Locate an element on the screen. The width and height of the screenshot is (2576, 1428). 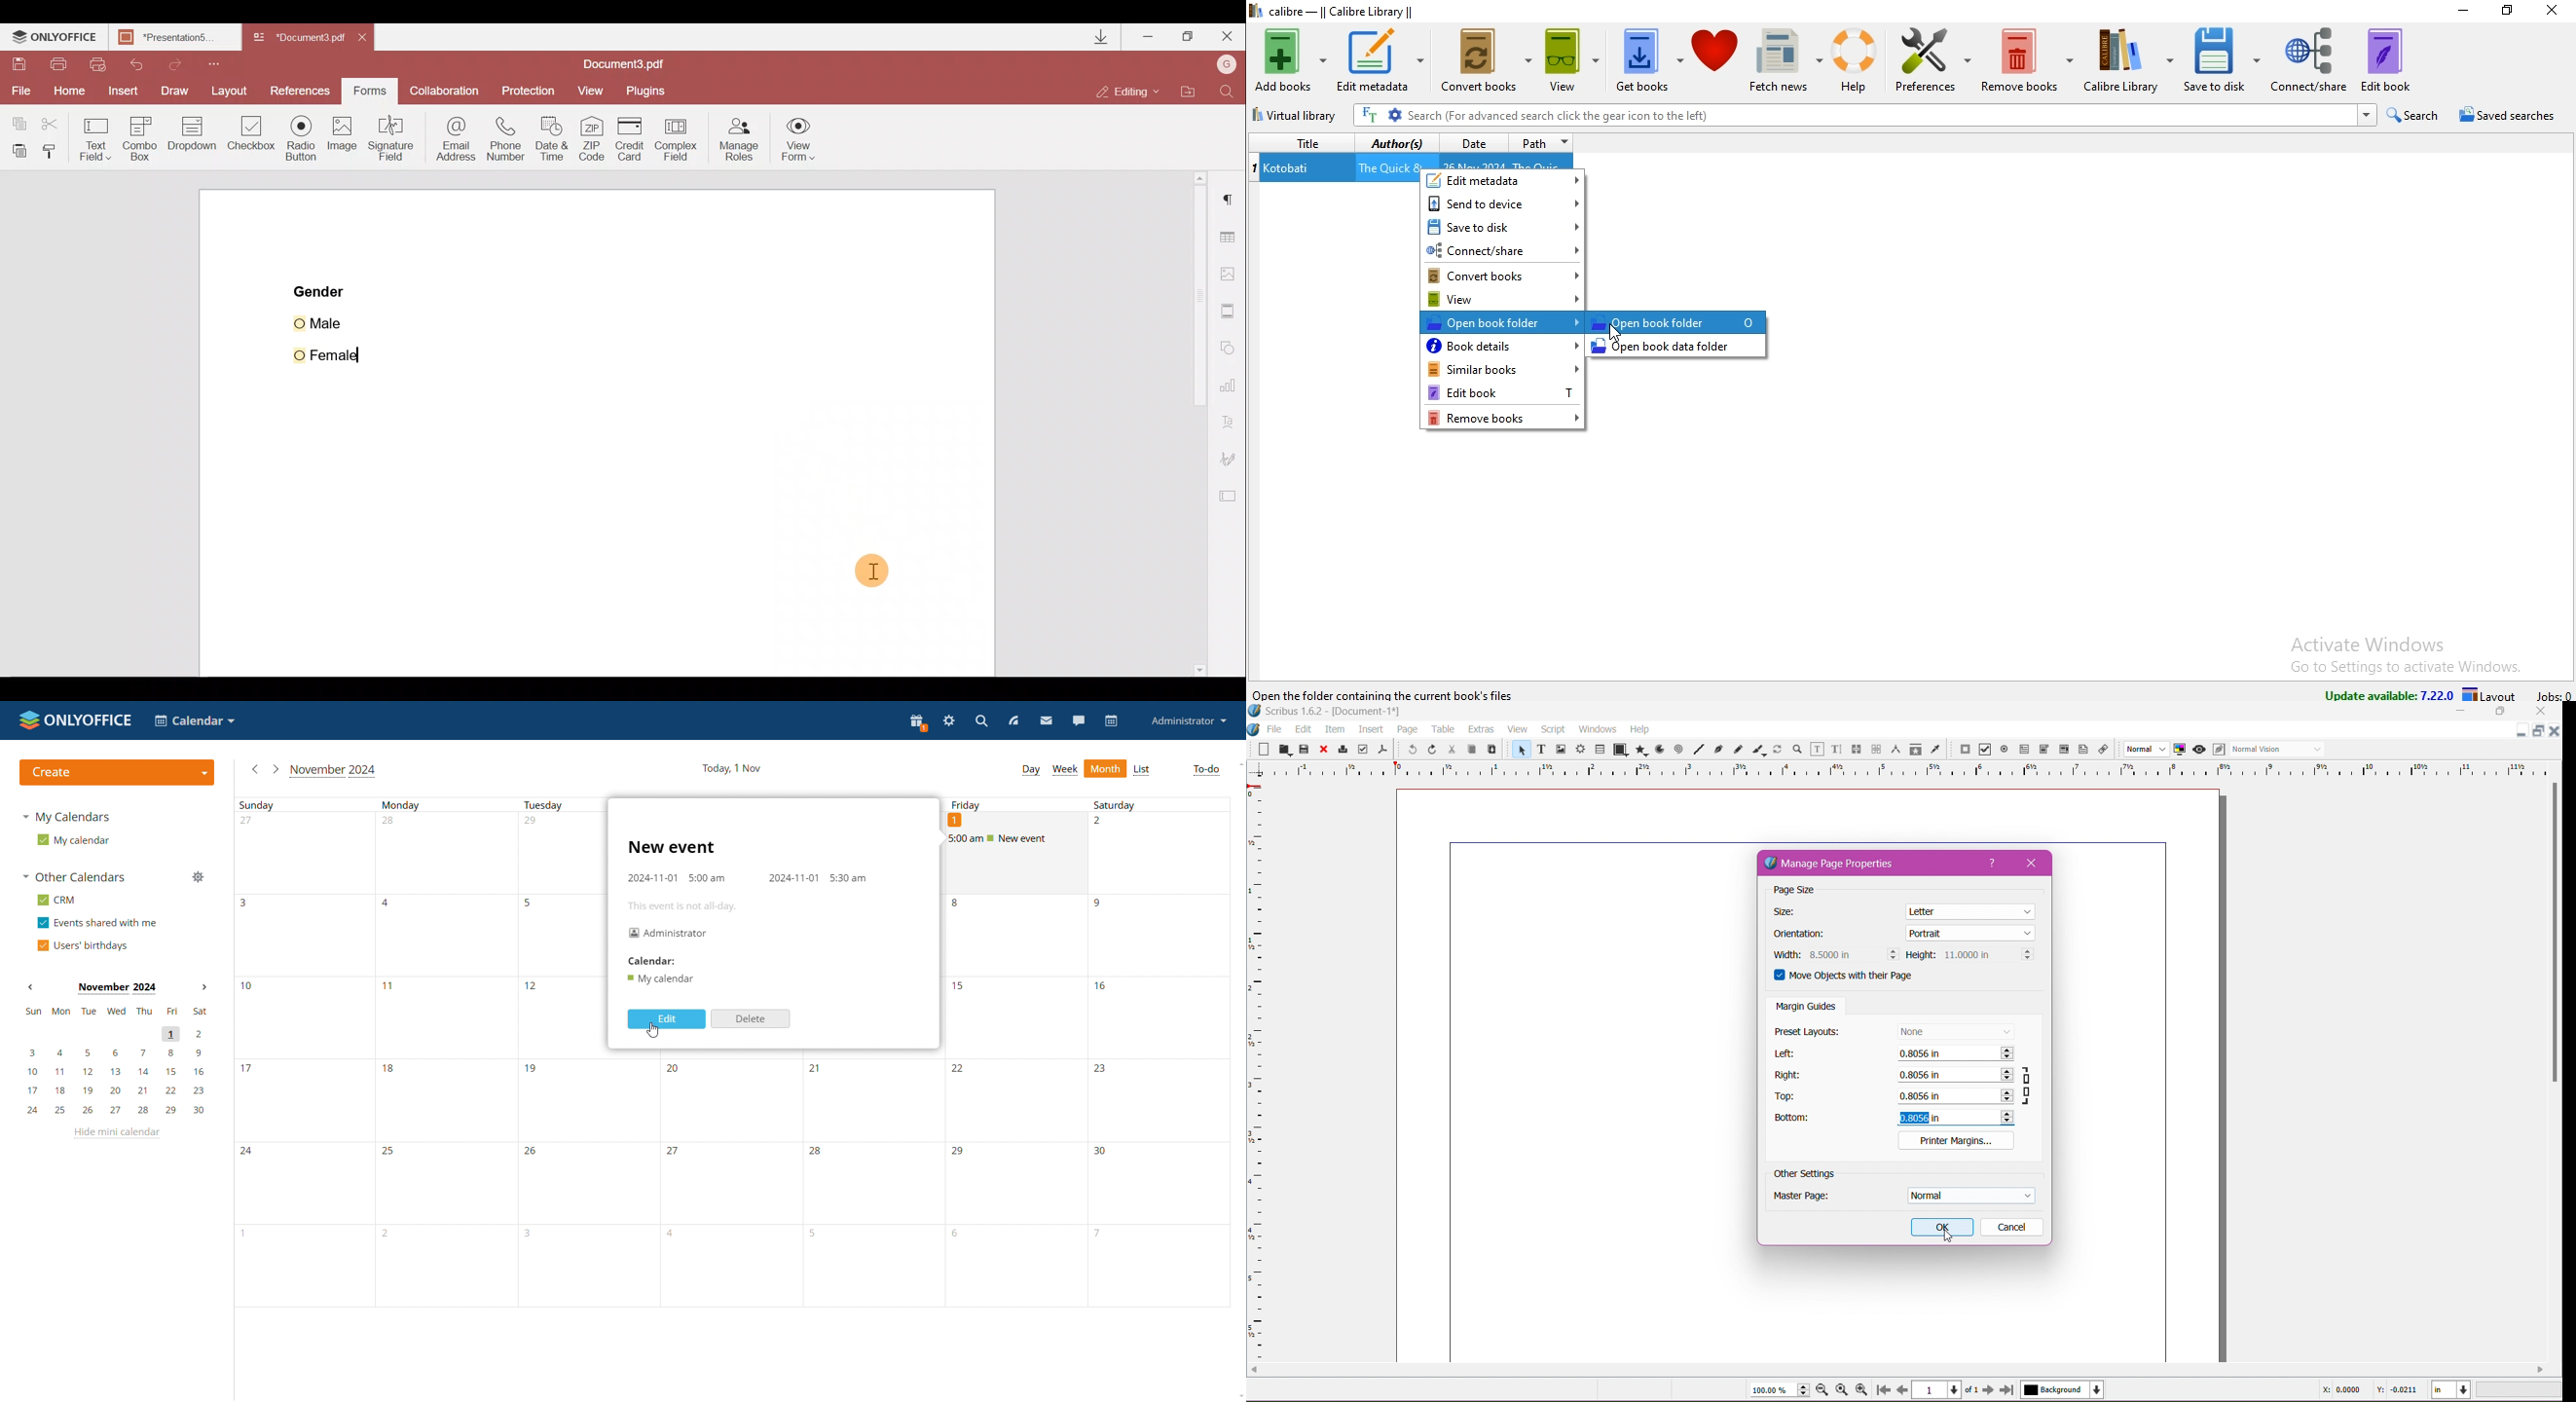
Cut is located at coordinates (50, 121).